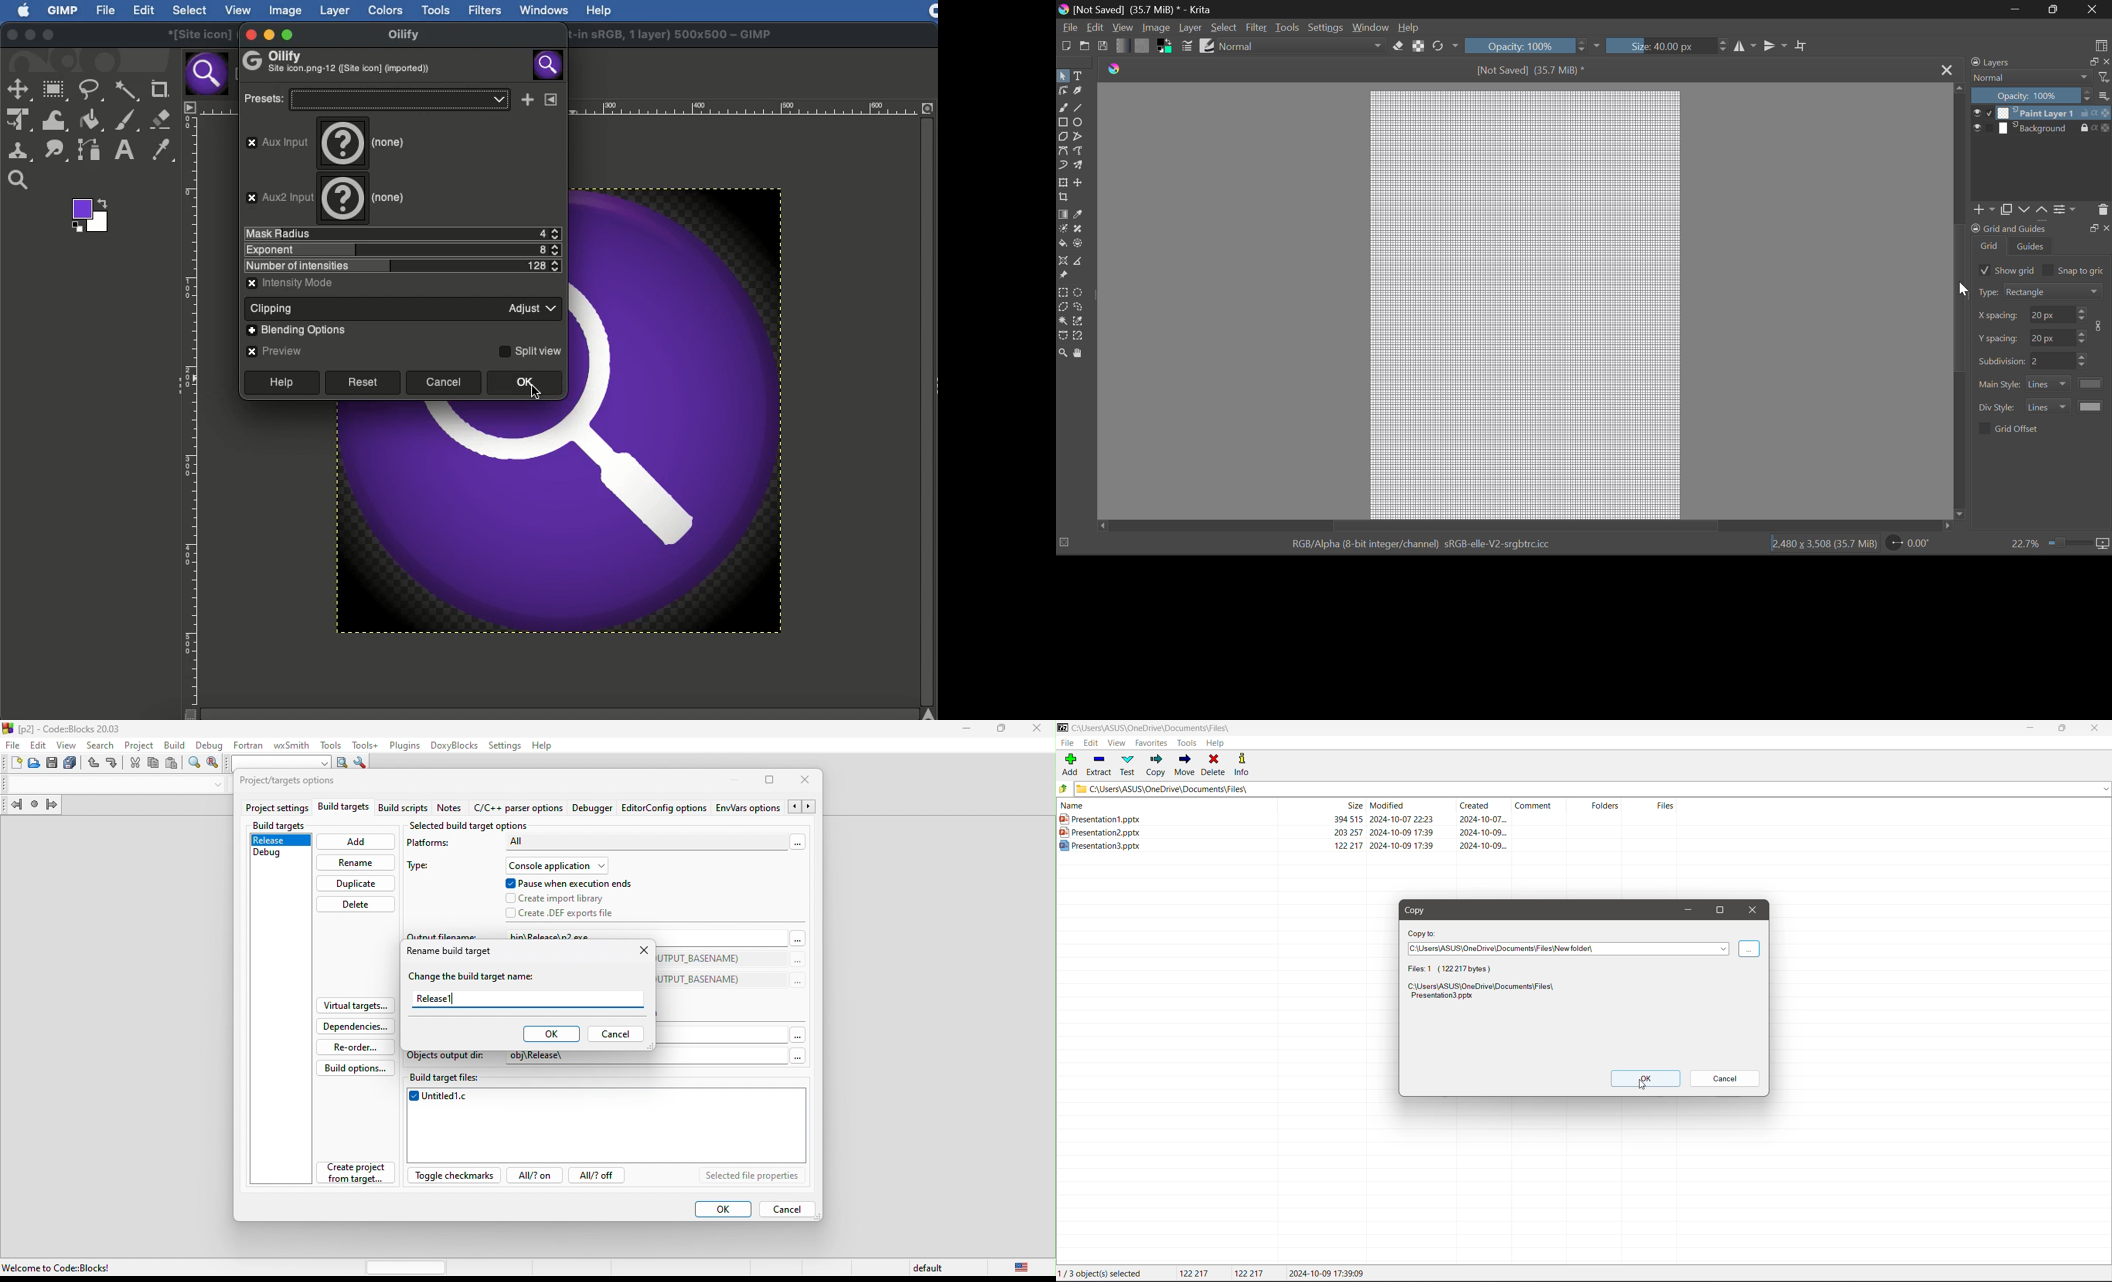 The width and height of the screenshot is (2128, 1288). I want to click on Scroll, so click(548, 713).